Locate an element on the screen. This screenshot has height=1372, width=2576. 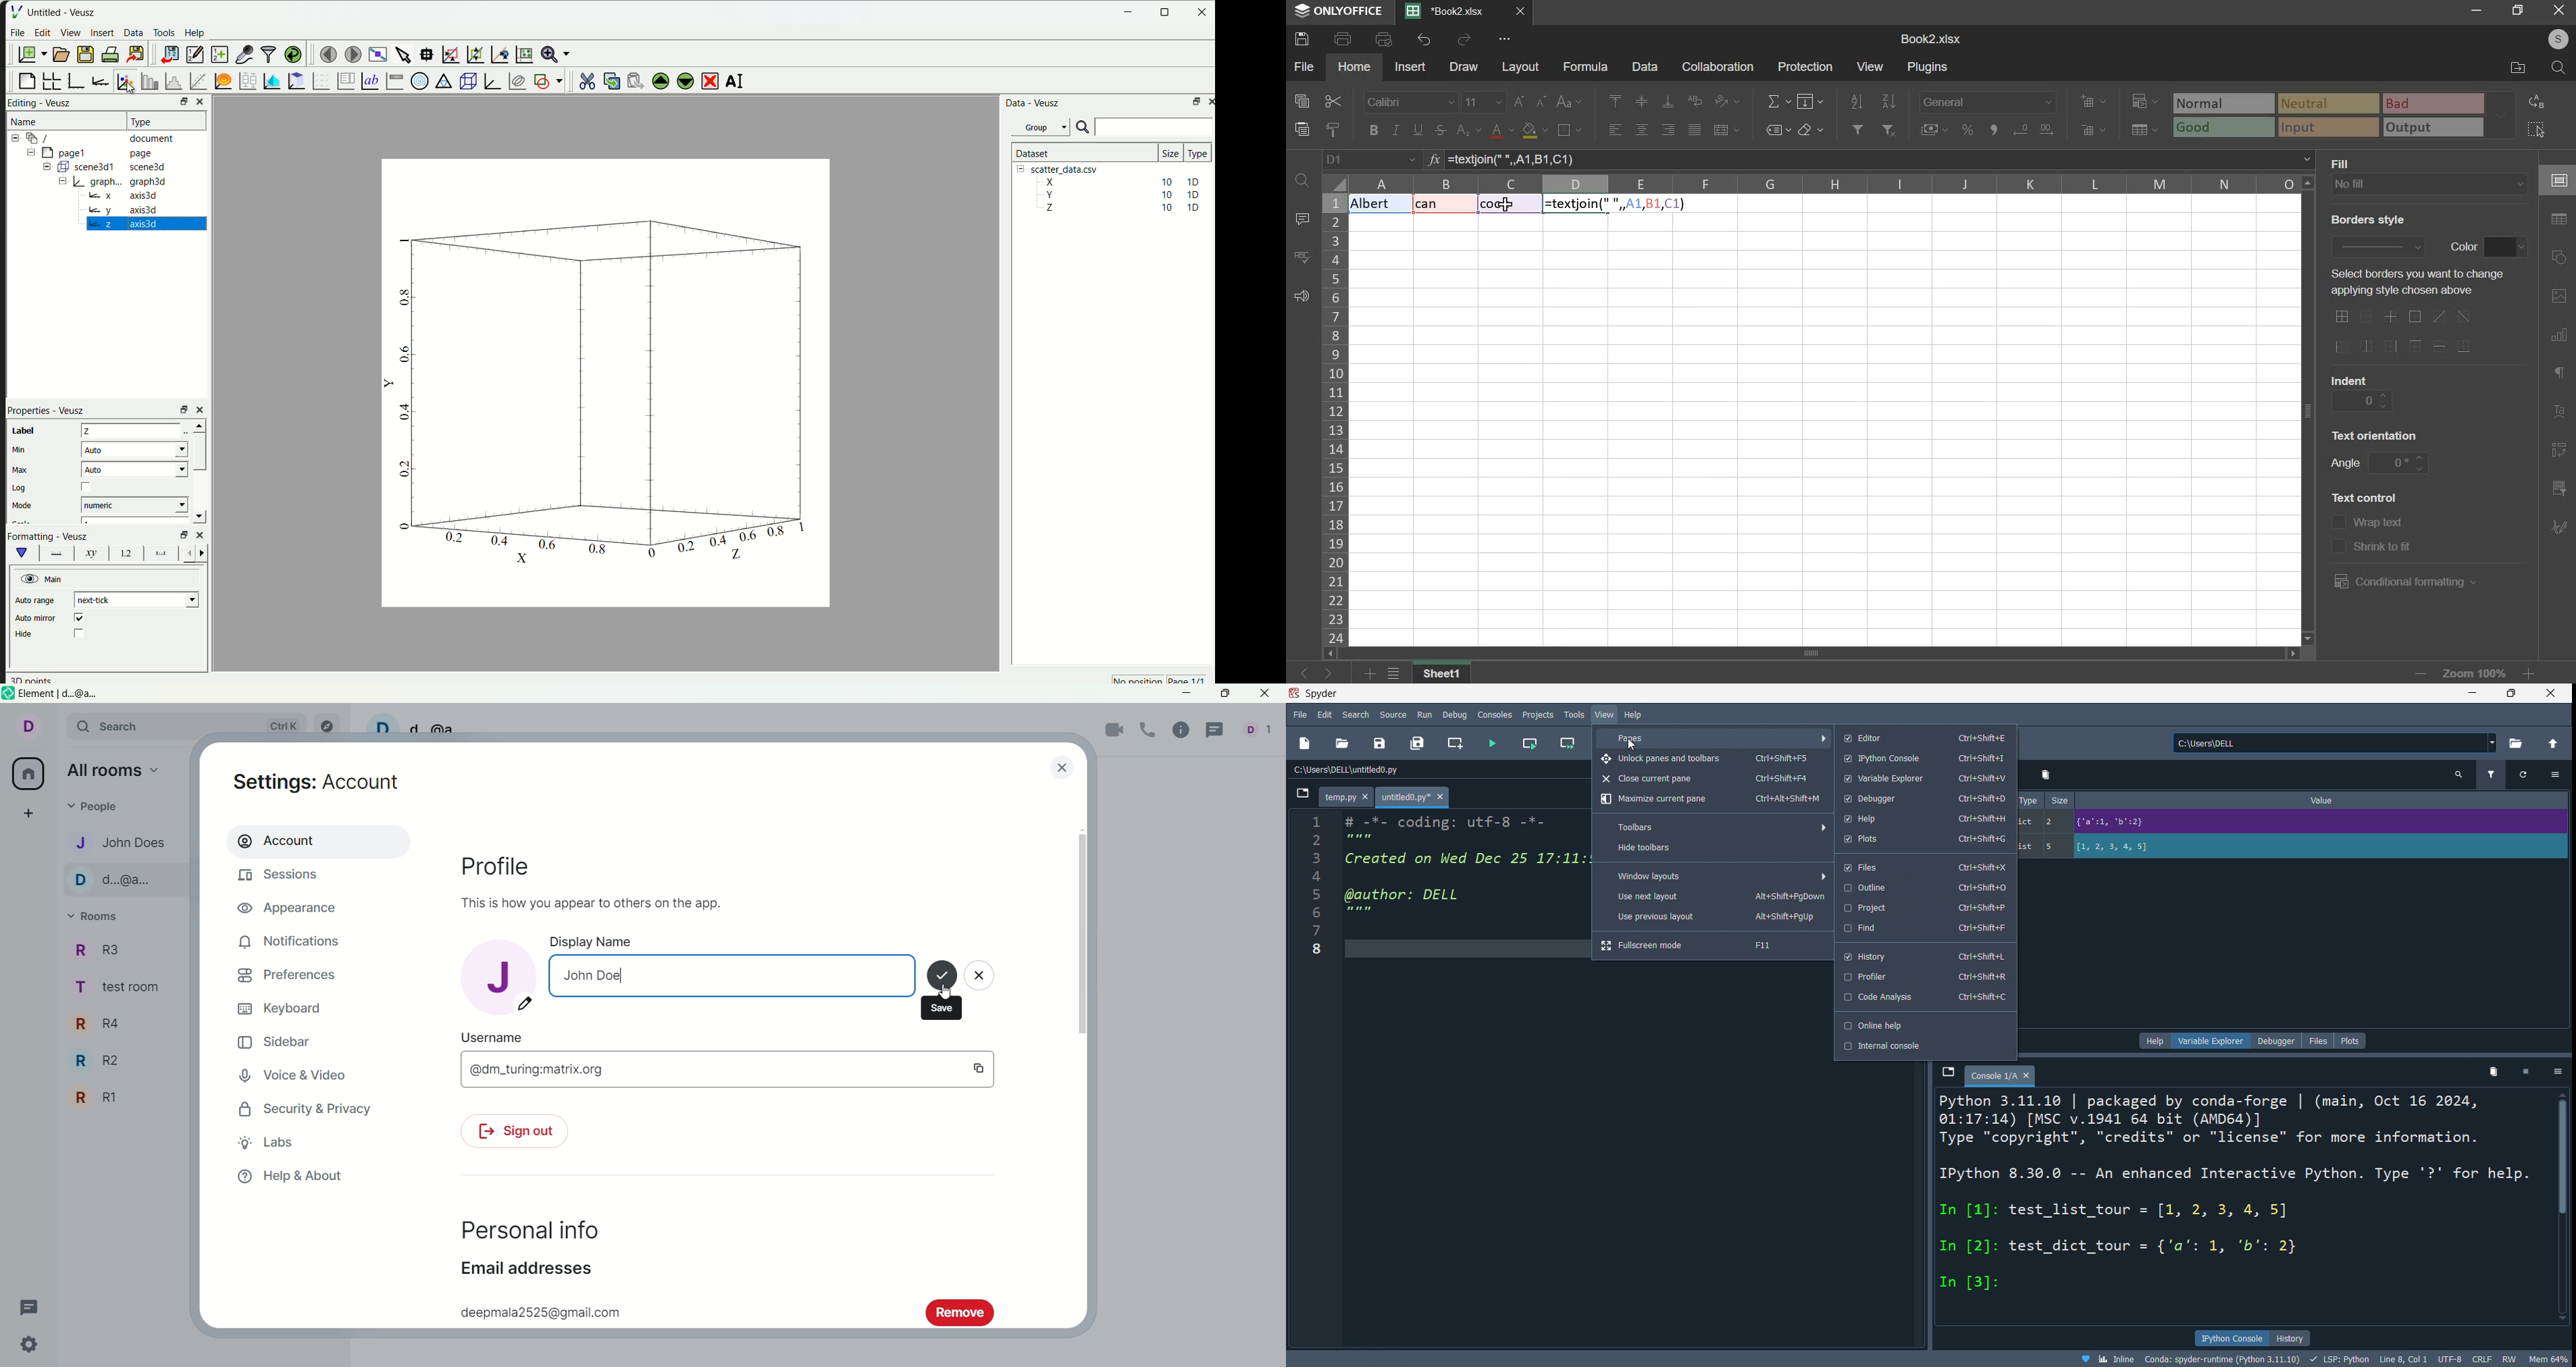
subscript & superscript is located at coordinates (1468, 129).